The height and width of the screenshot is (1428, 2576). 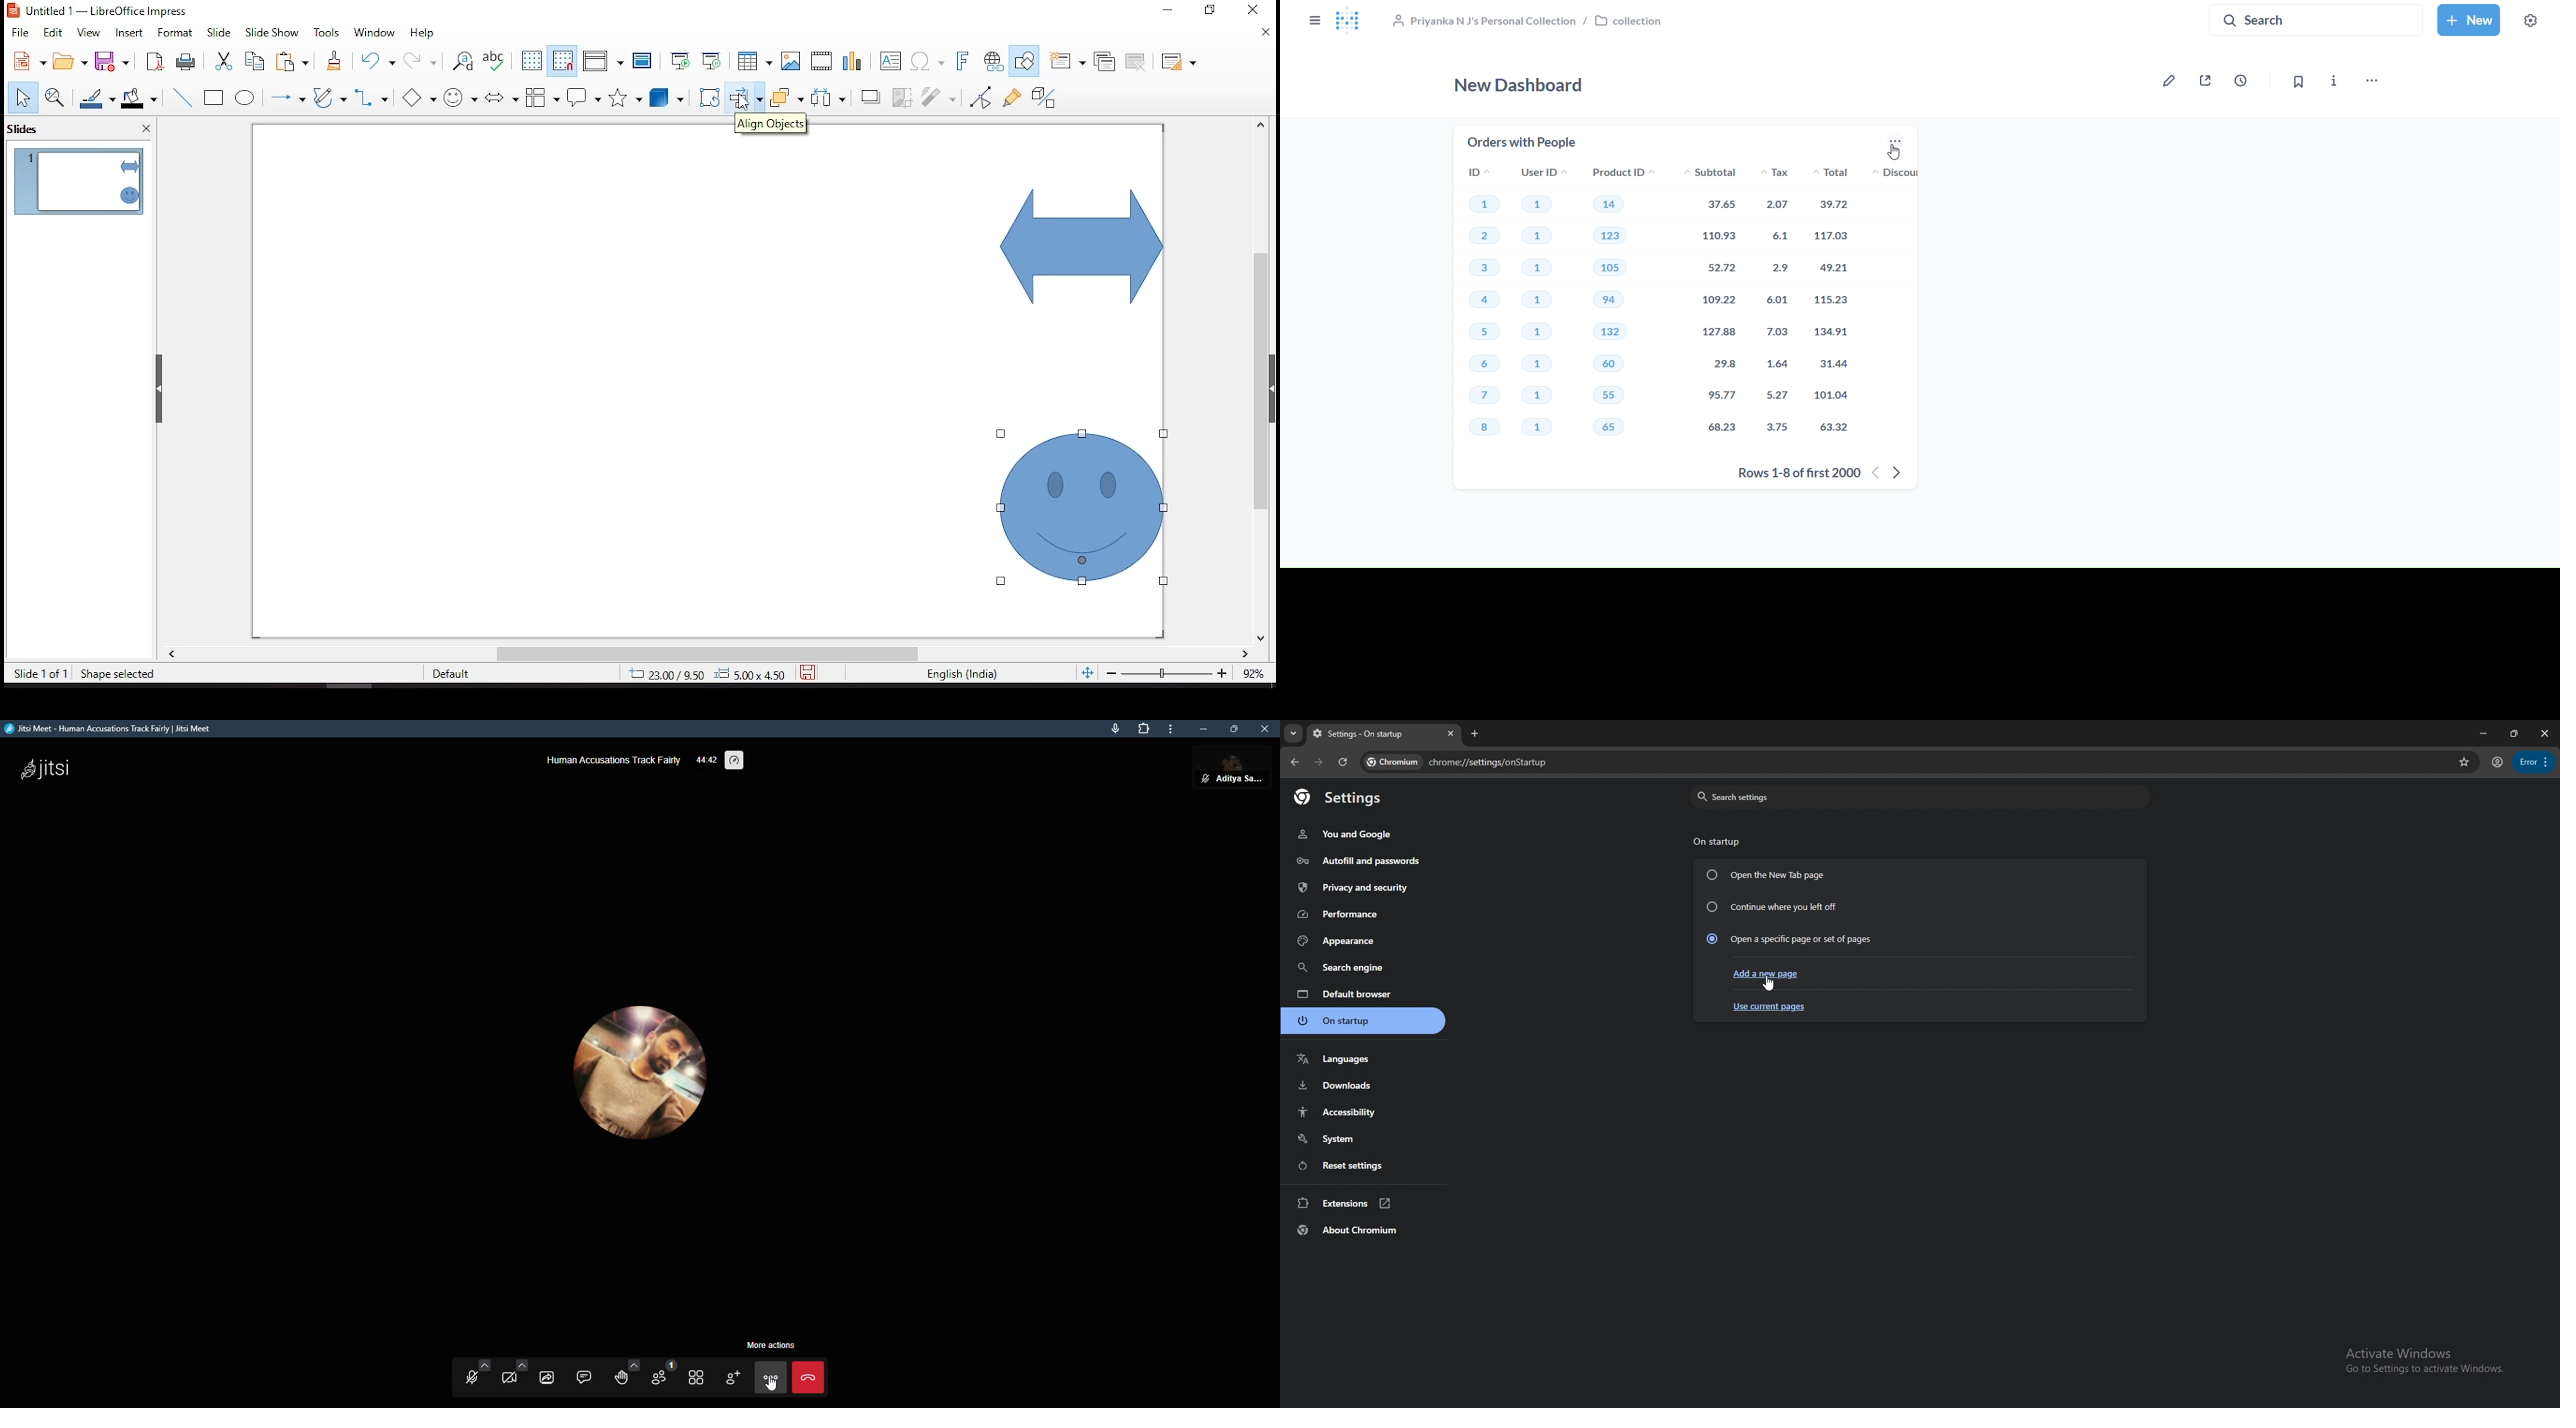 I want to click on save, so click(x=114, y=62).